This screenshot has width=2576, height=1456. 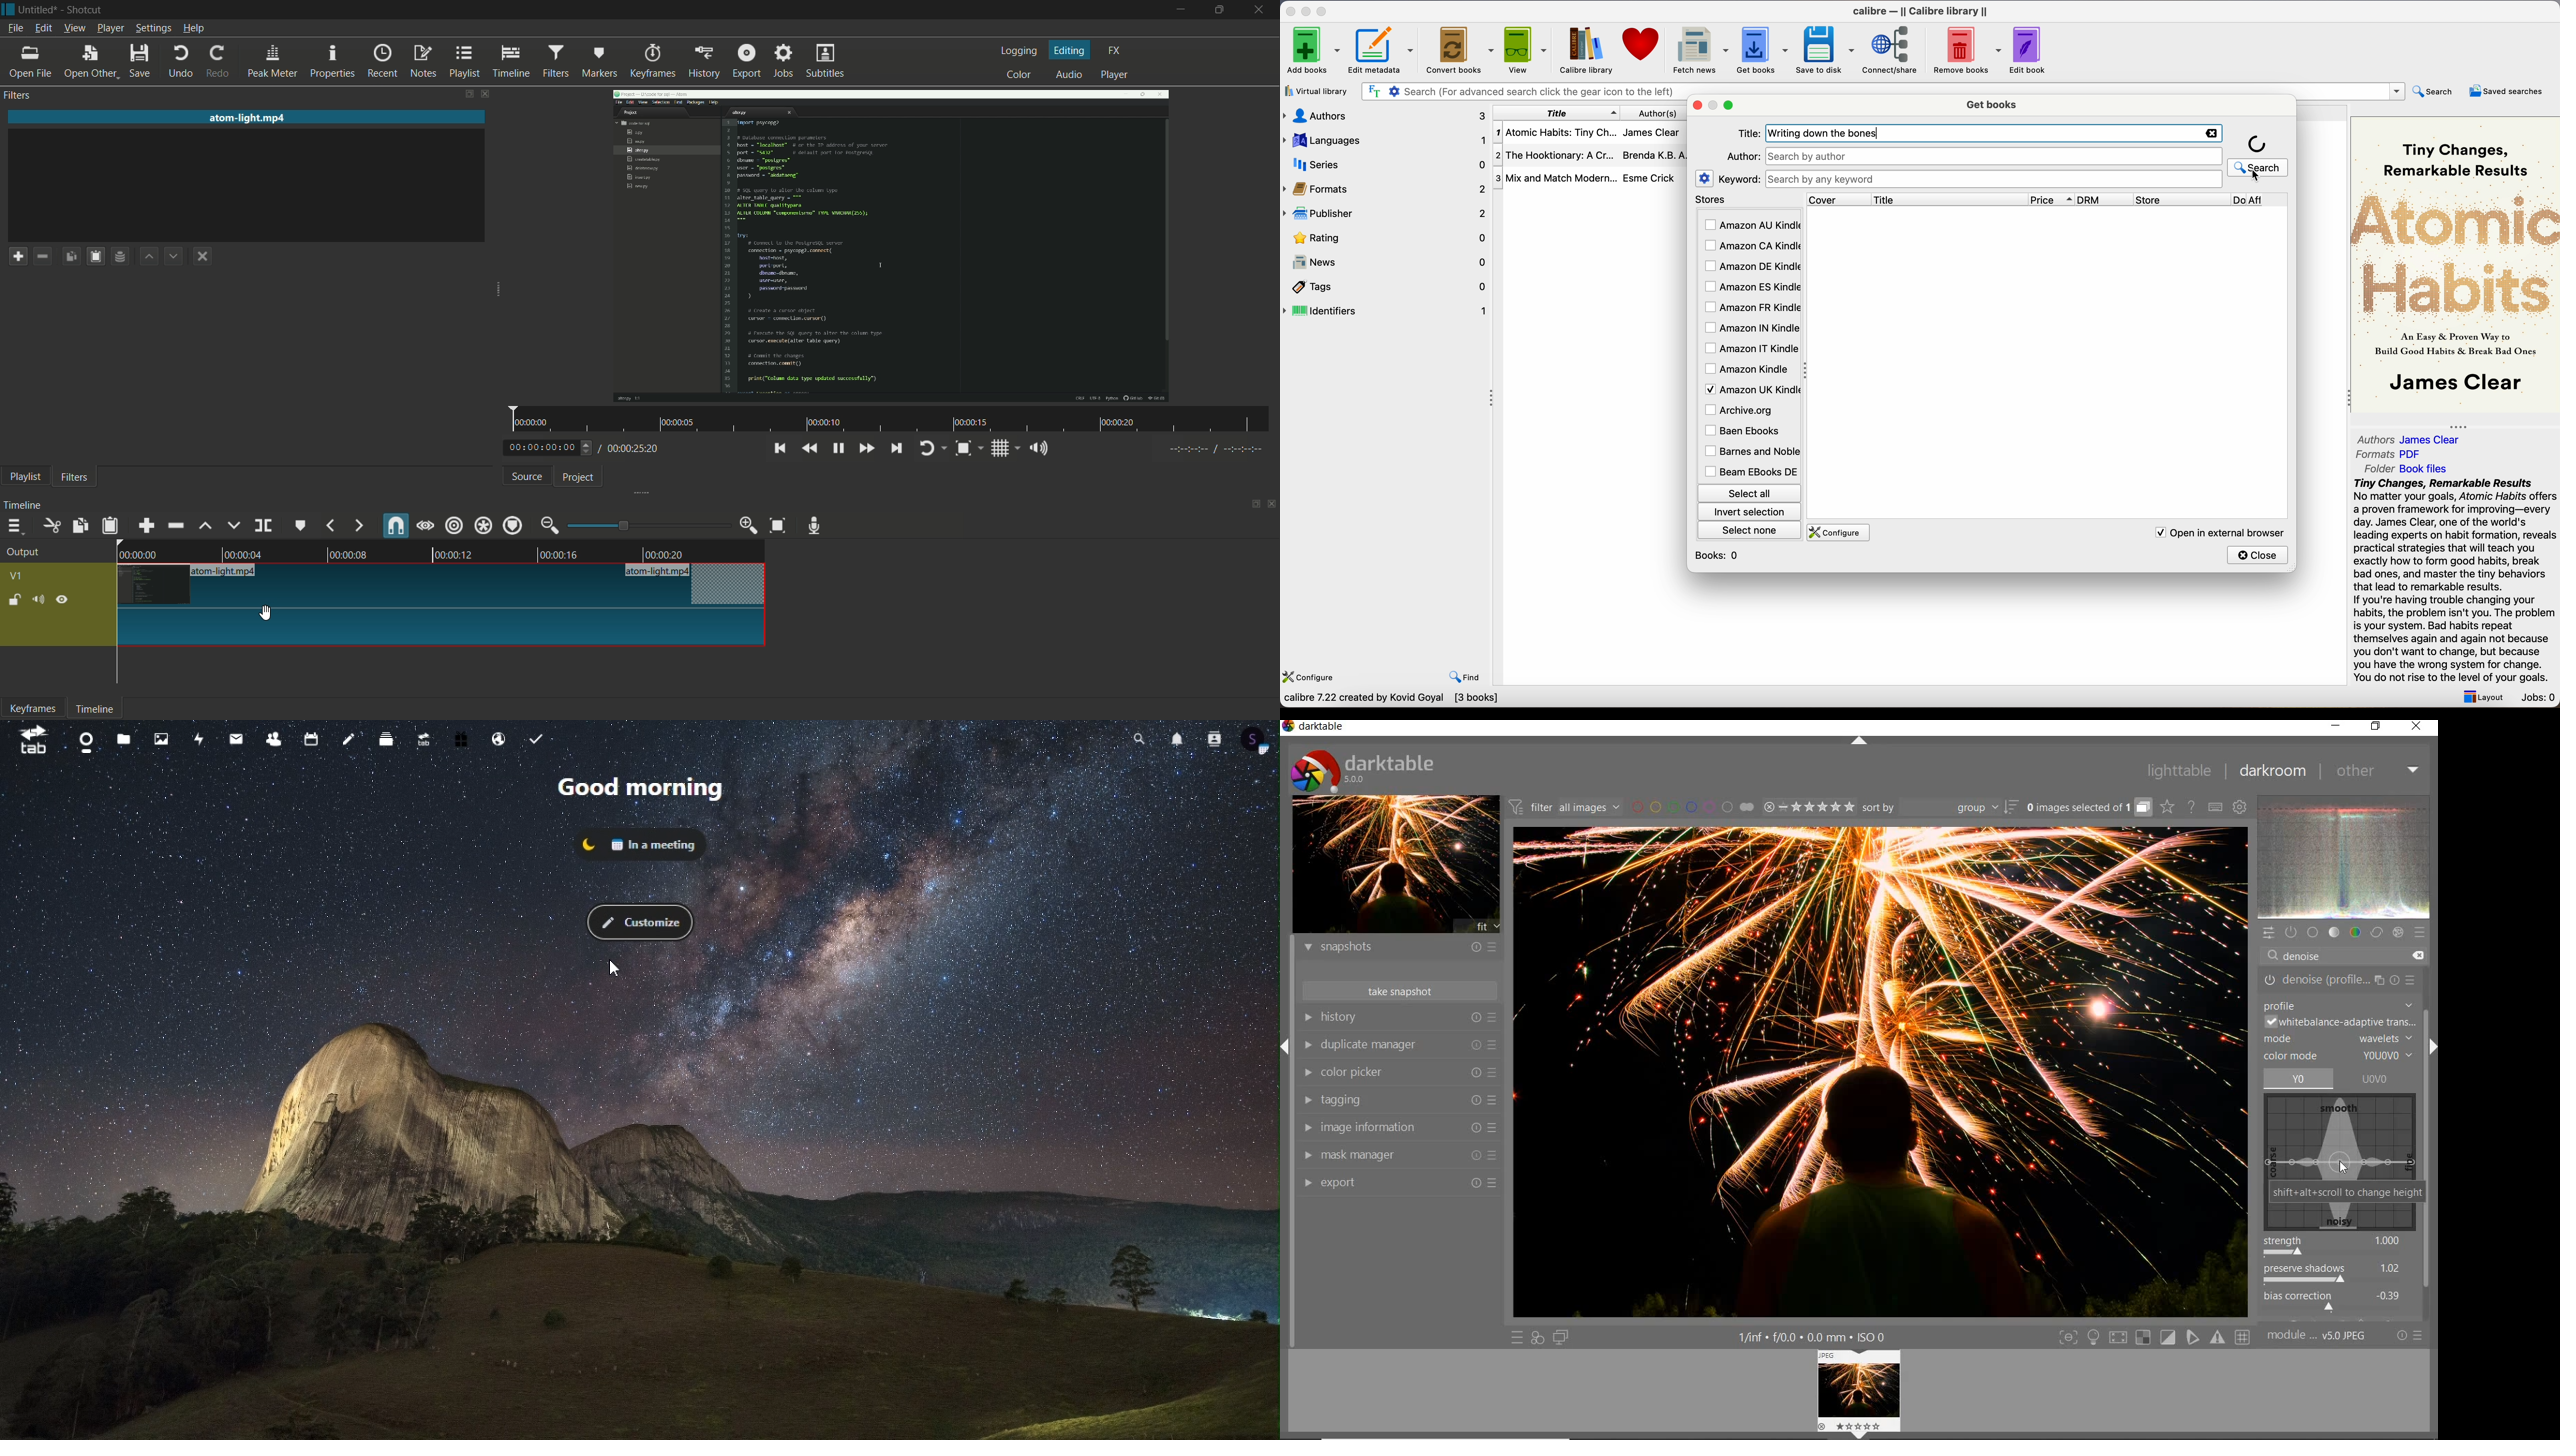 What do you see at coordinates (33, 709) in the screenshot?
I see `keyframes` at bounding box center [33, 709].